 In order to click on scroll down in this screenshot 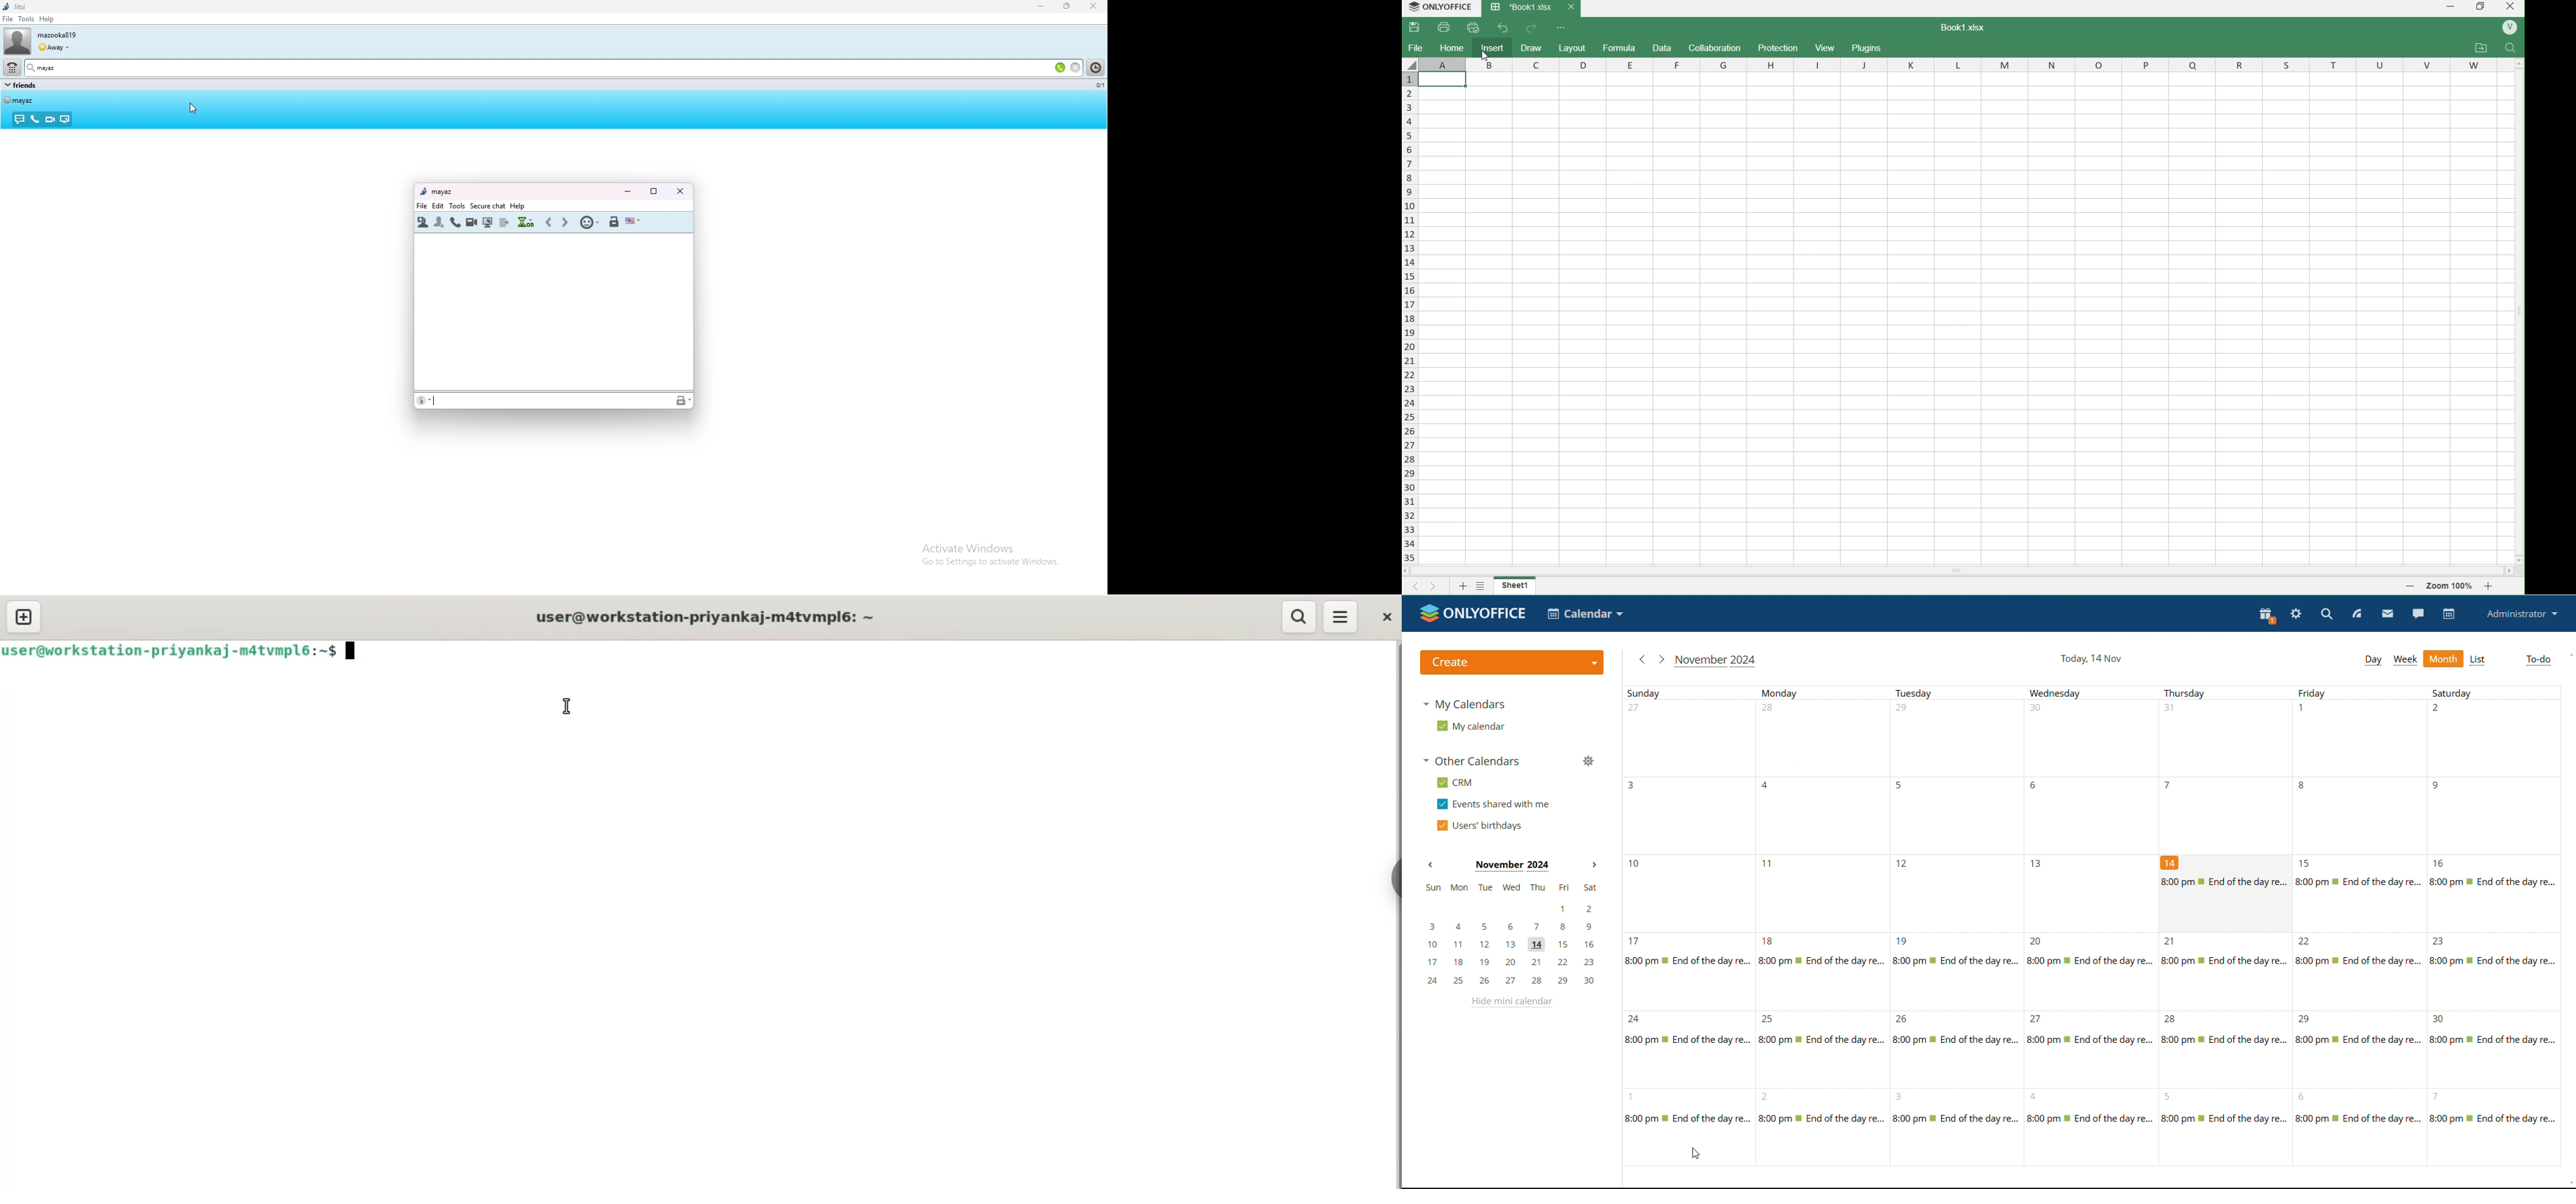, I will do `click(2569, 1182)`.